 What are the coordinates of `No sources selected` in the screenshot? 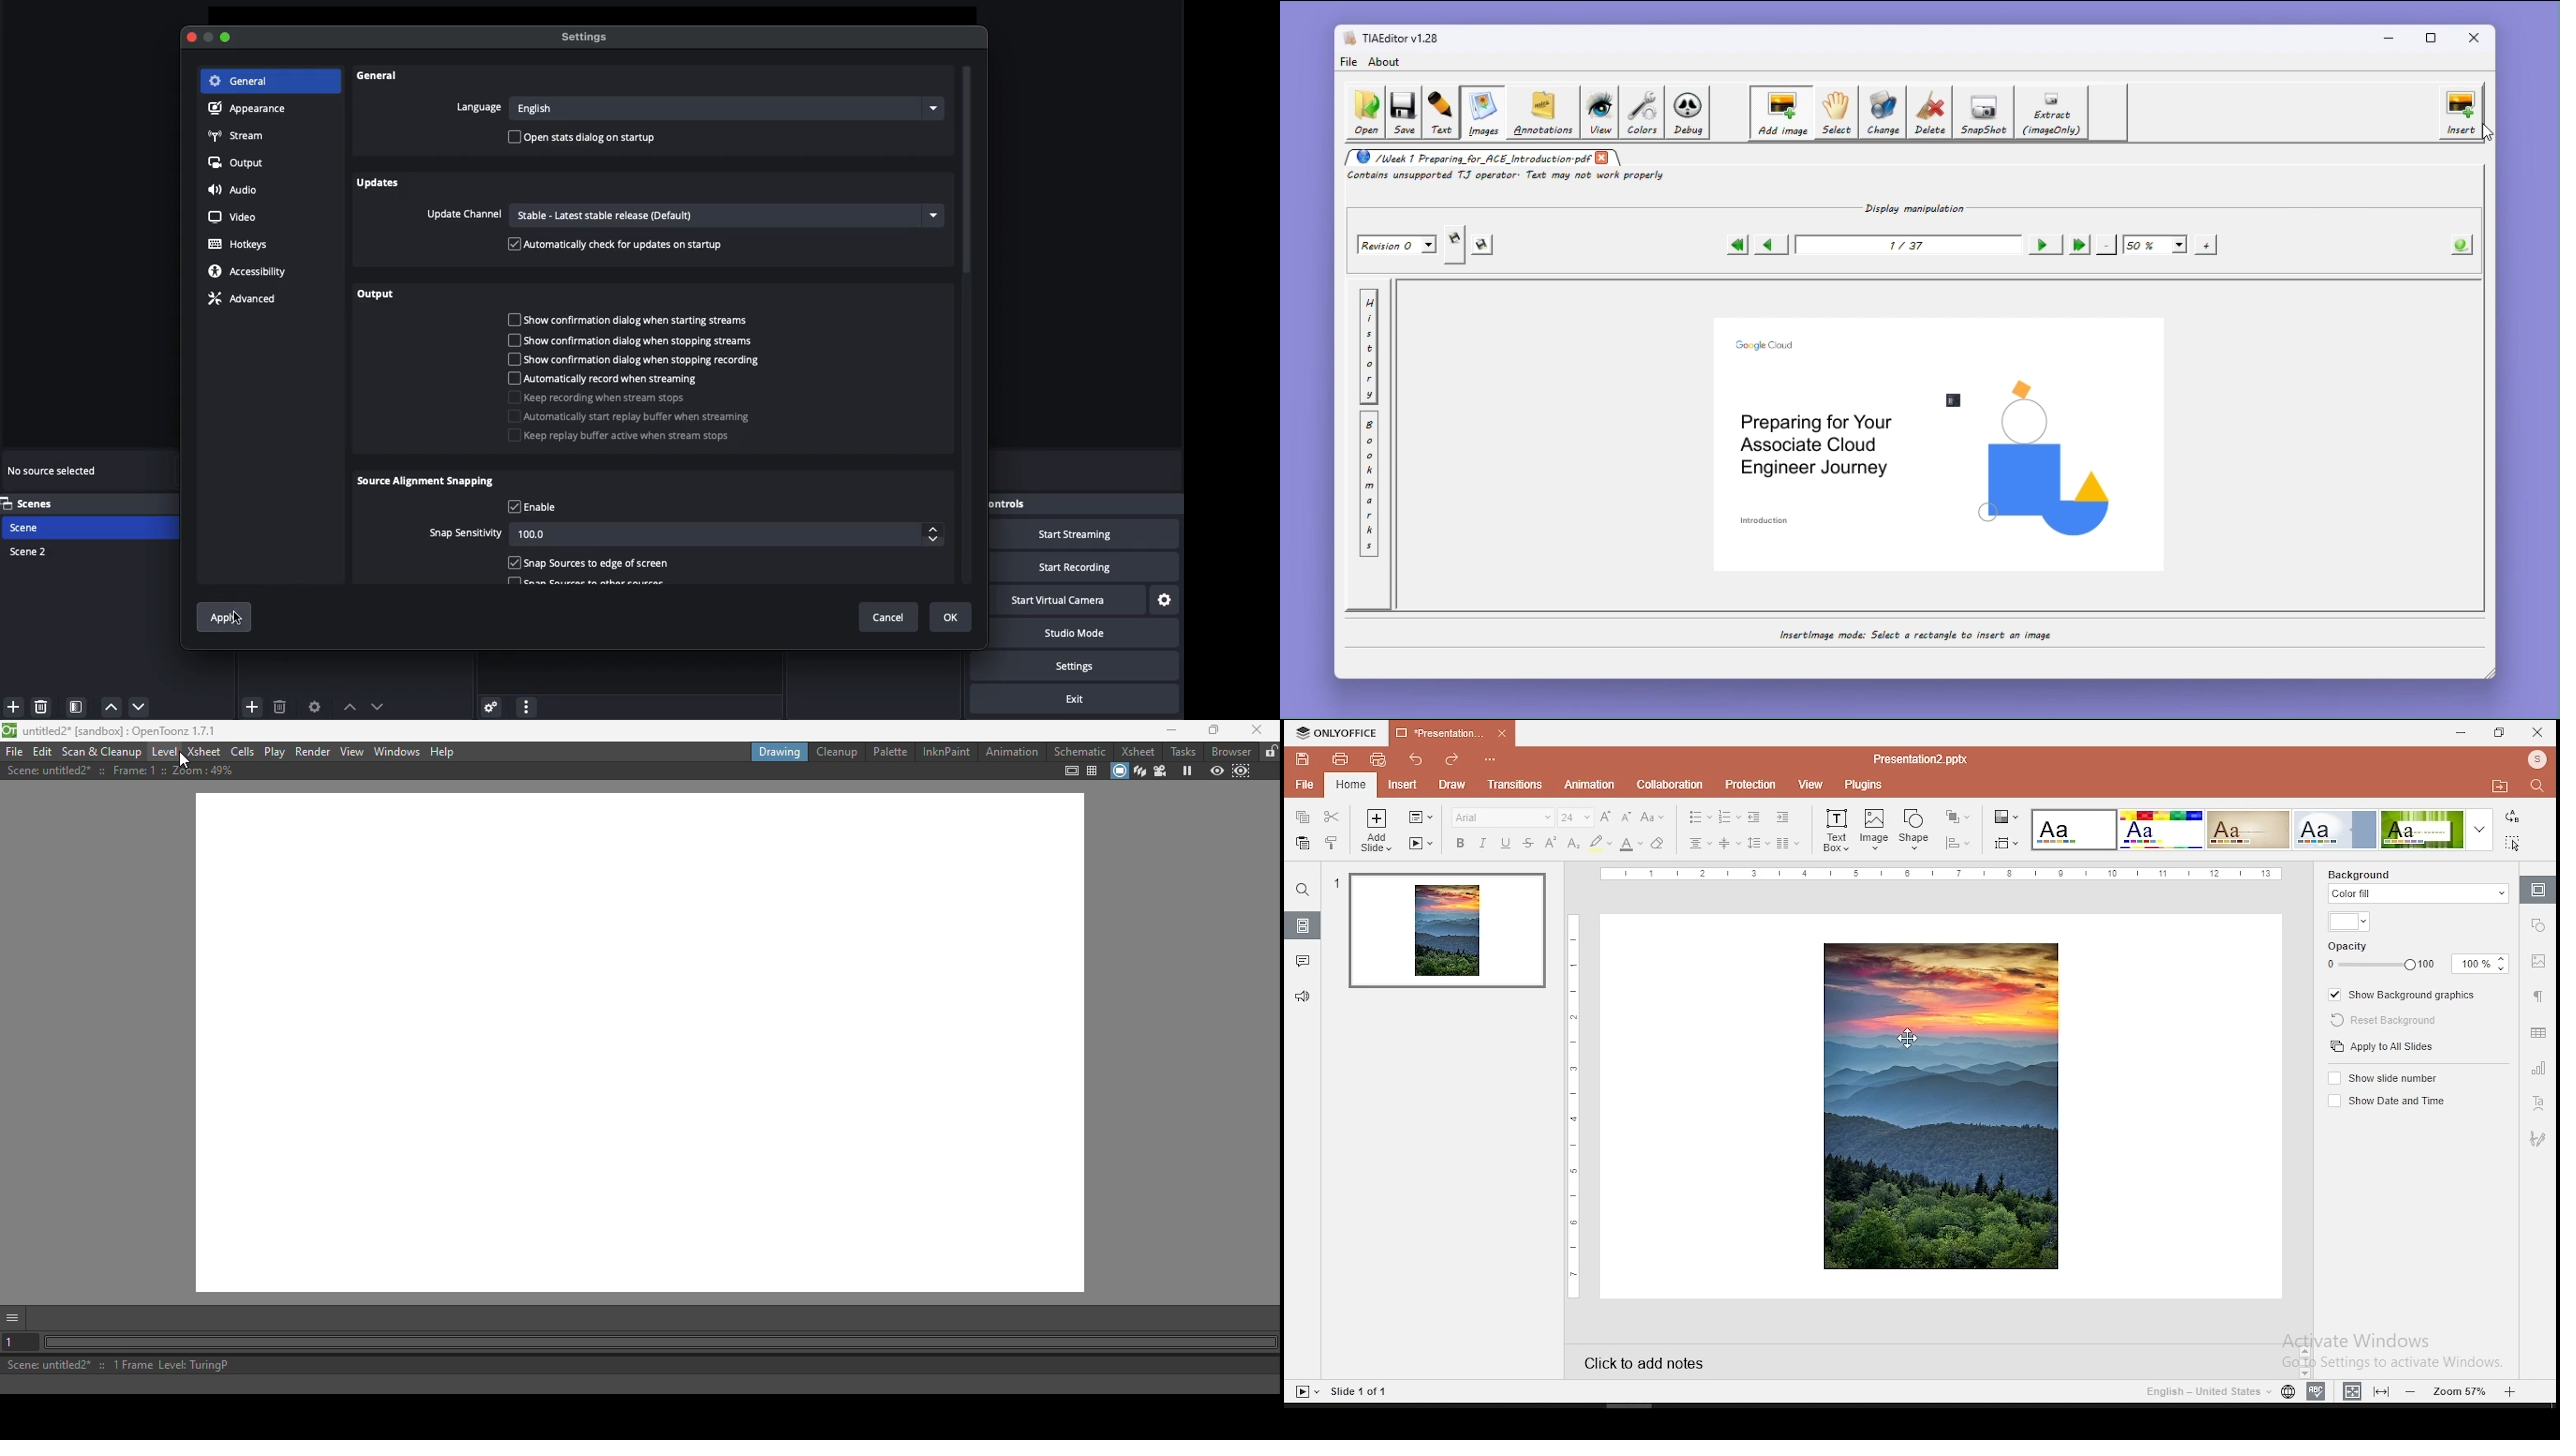 It's located at (58, 470).